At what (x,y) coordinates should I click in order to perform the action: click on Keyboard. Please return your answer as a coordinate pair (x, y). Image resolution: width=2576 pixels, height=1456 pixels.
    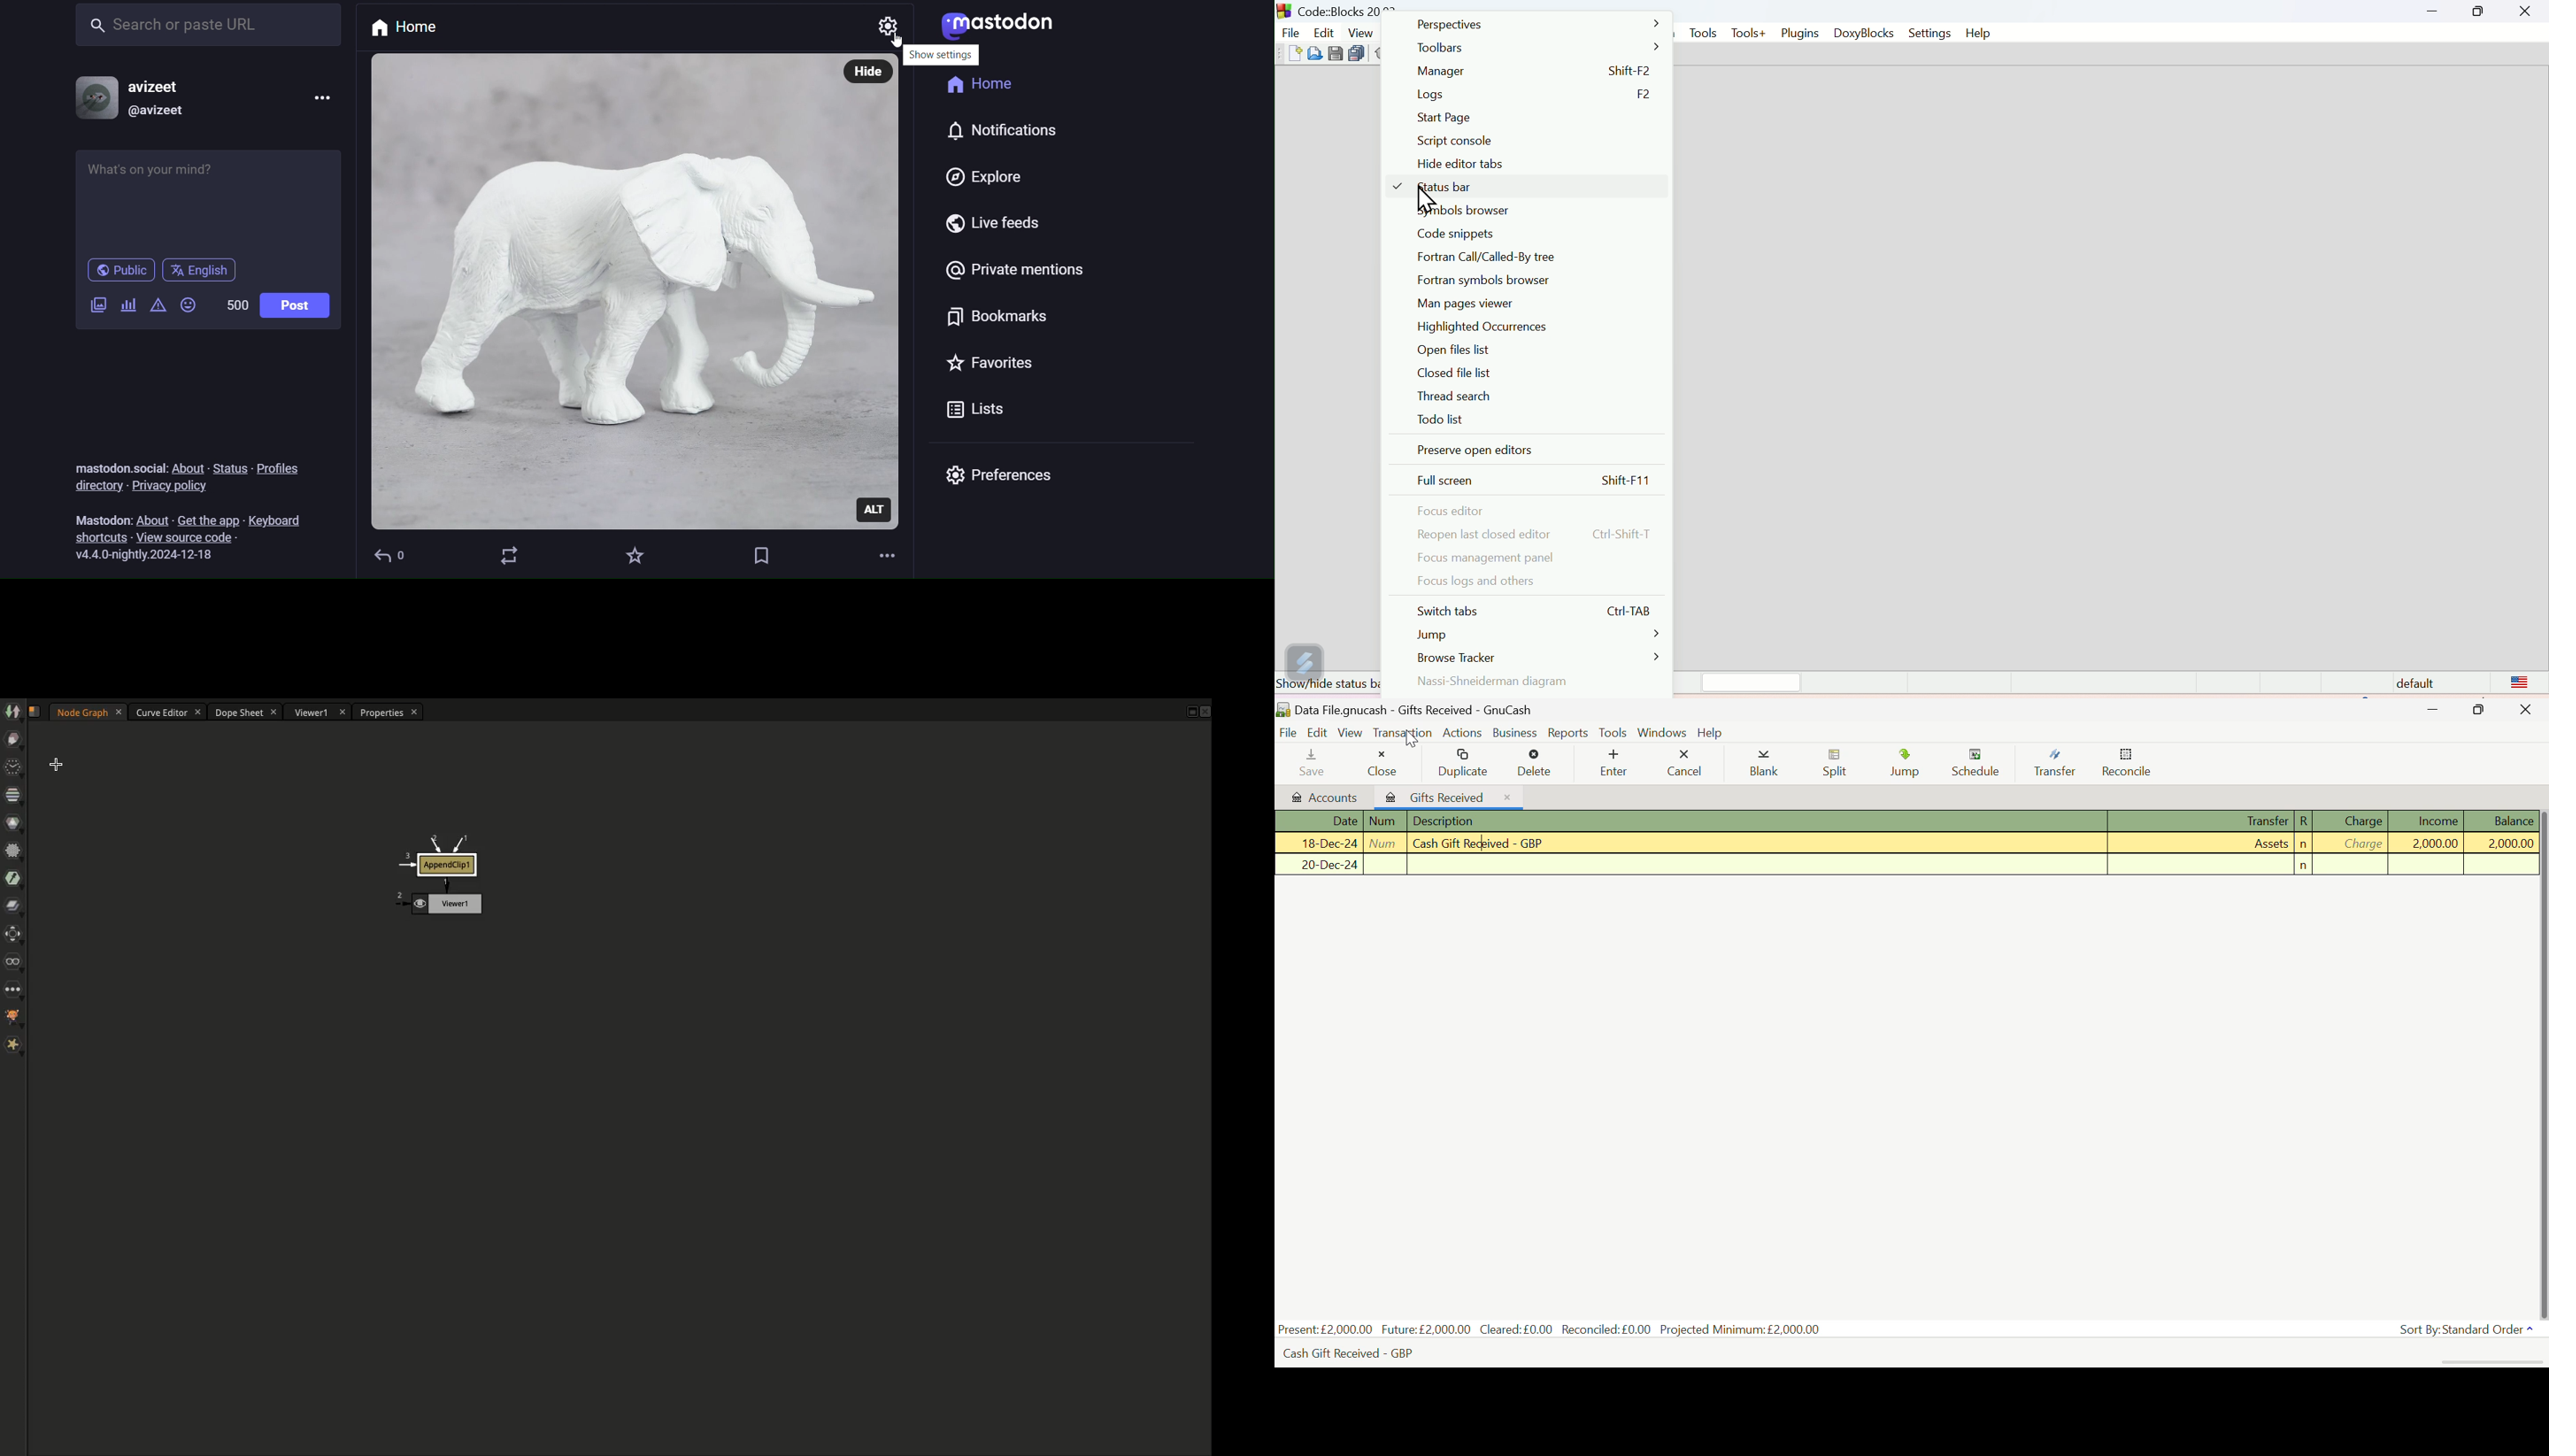
    Looking at the image, I should click on (281, 518).